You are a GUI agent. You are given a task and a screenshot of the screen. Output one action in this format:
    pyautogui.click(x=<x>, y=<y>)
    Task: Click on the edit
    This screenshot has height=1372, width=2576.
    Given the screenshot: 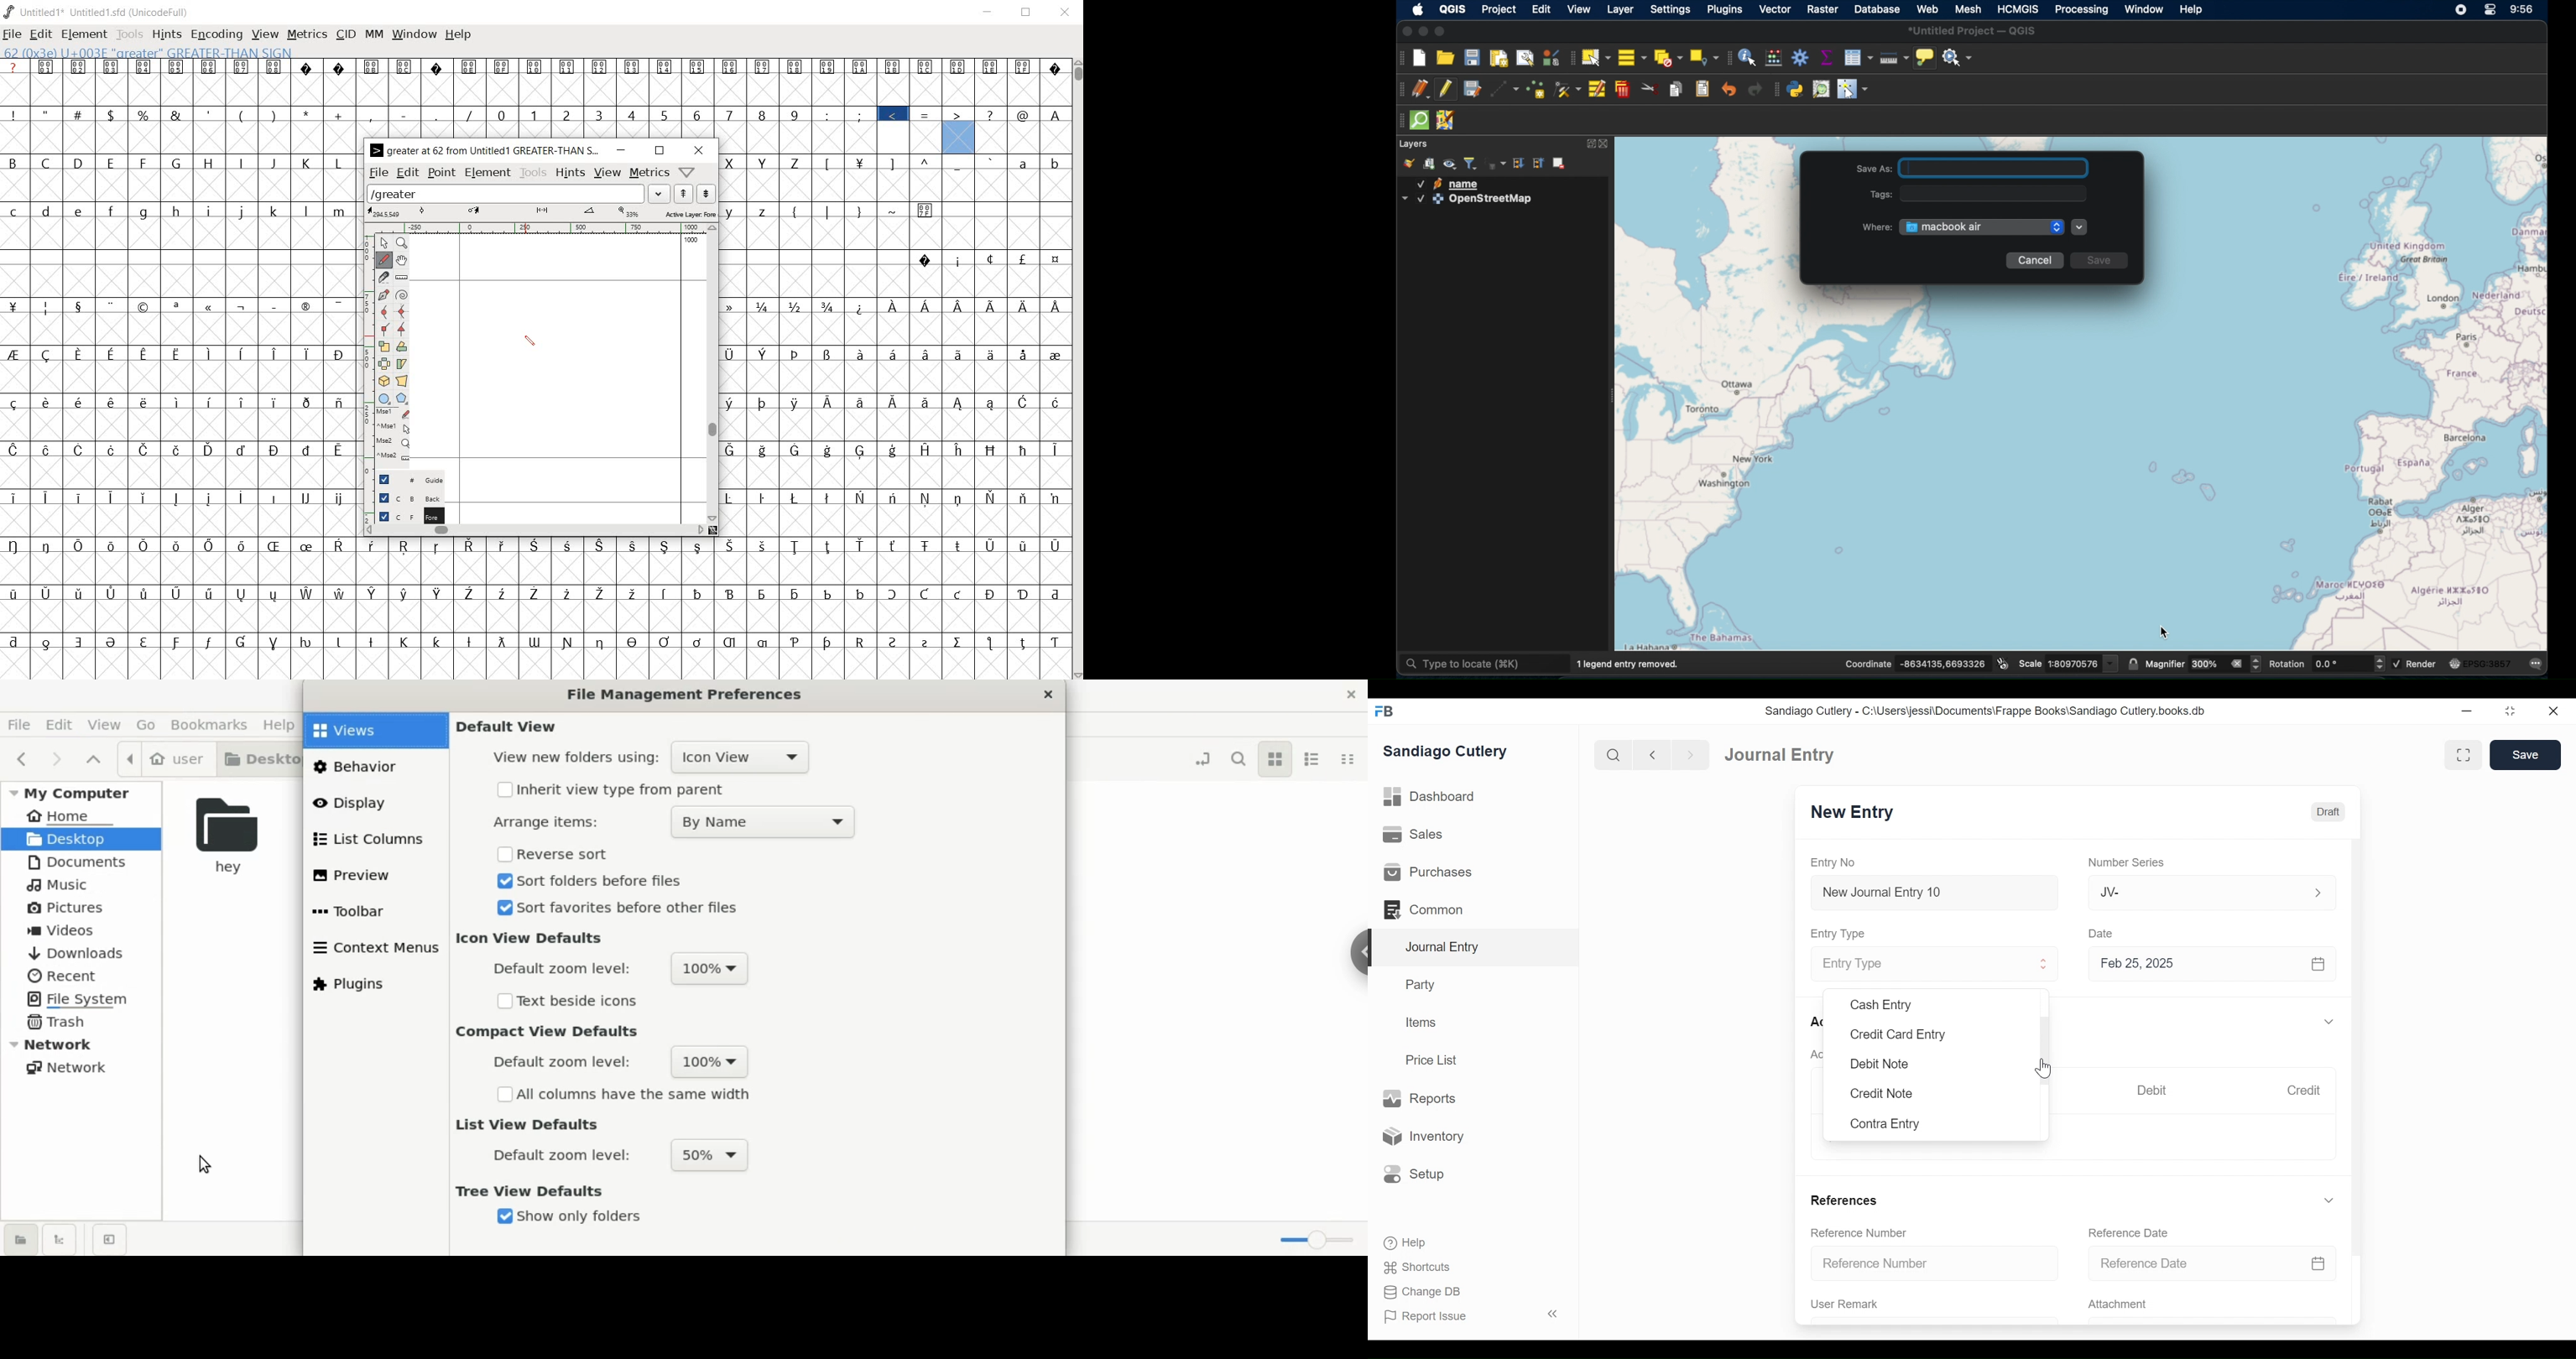 What is the action you would take?
    pyautogui.click(x=39, y=34)
    